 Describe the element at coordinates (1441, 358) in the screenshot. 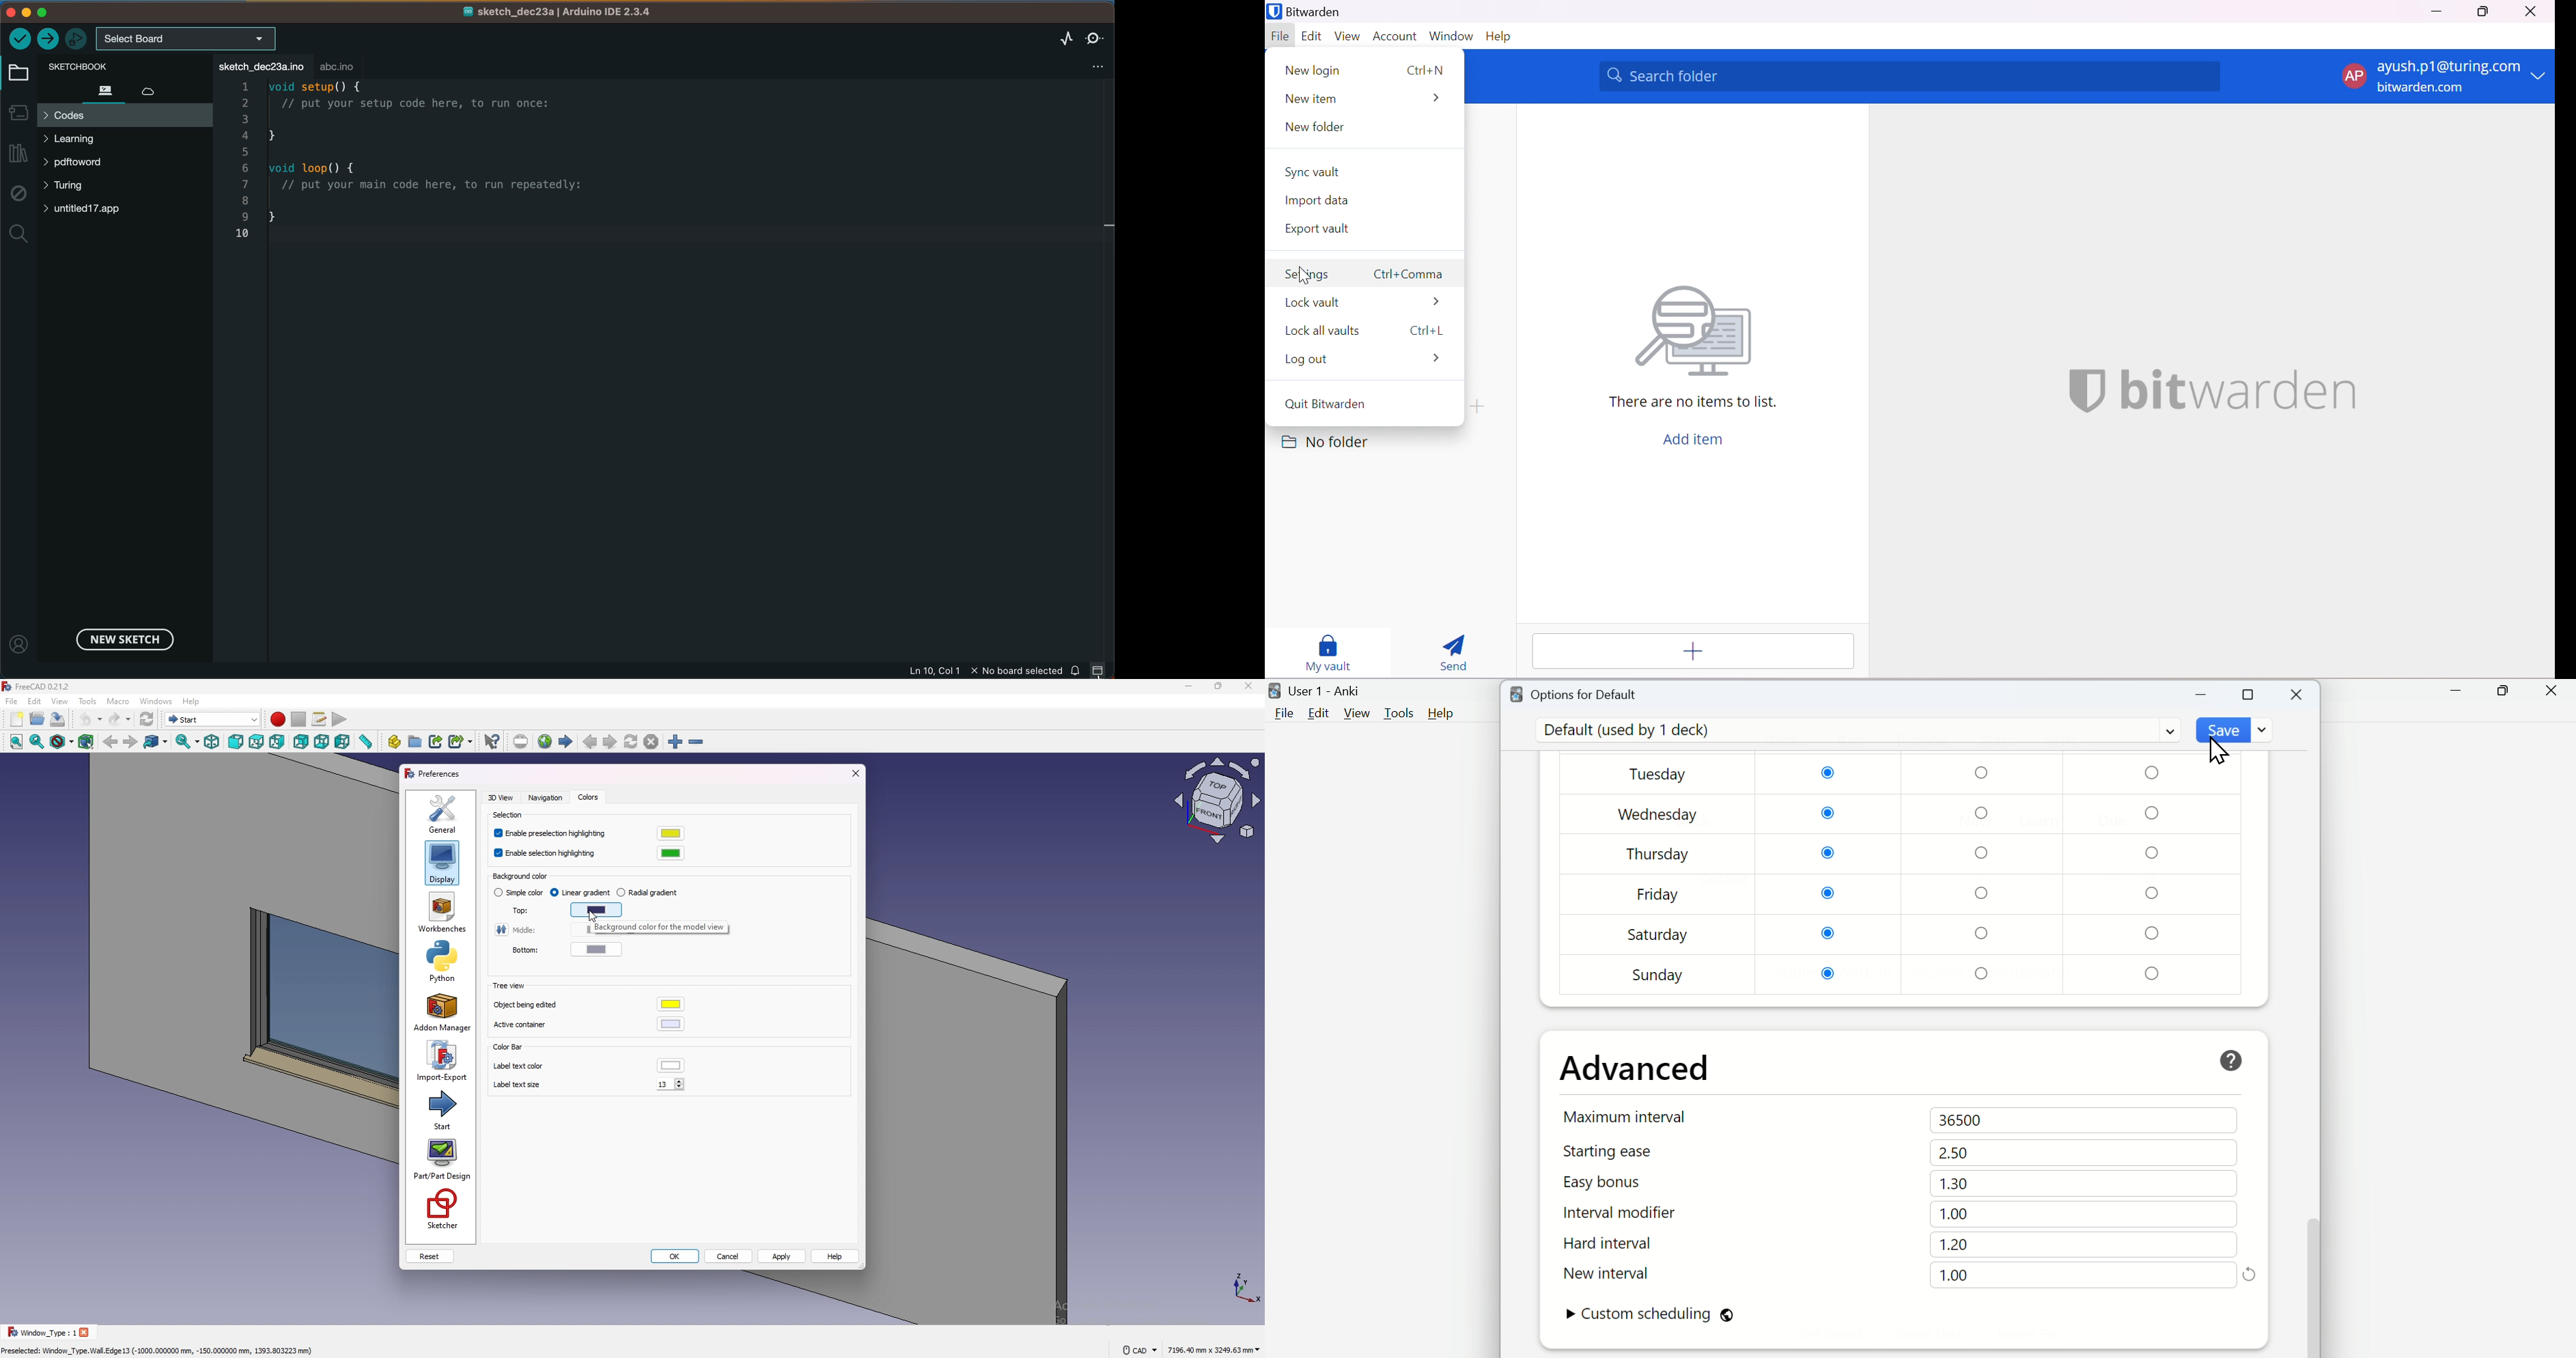

I see `More` at that location.